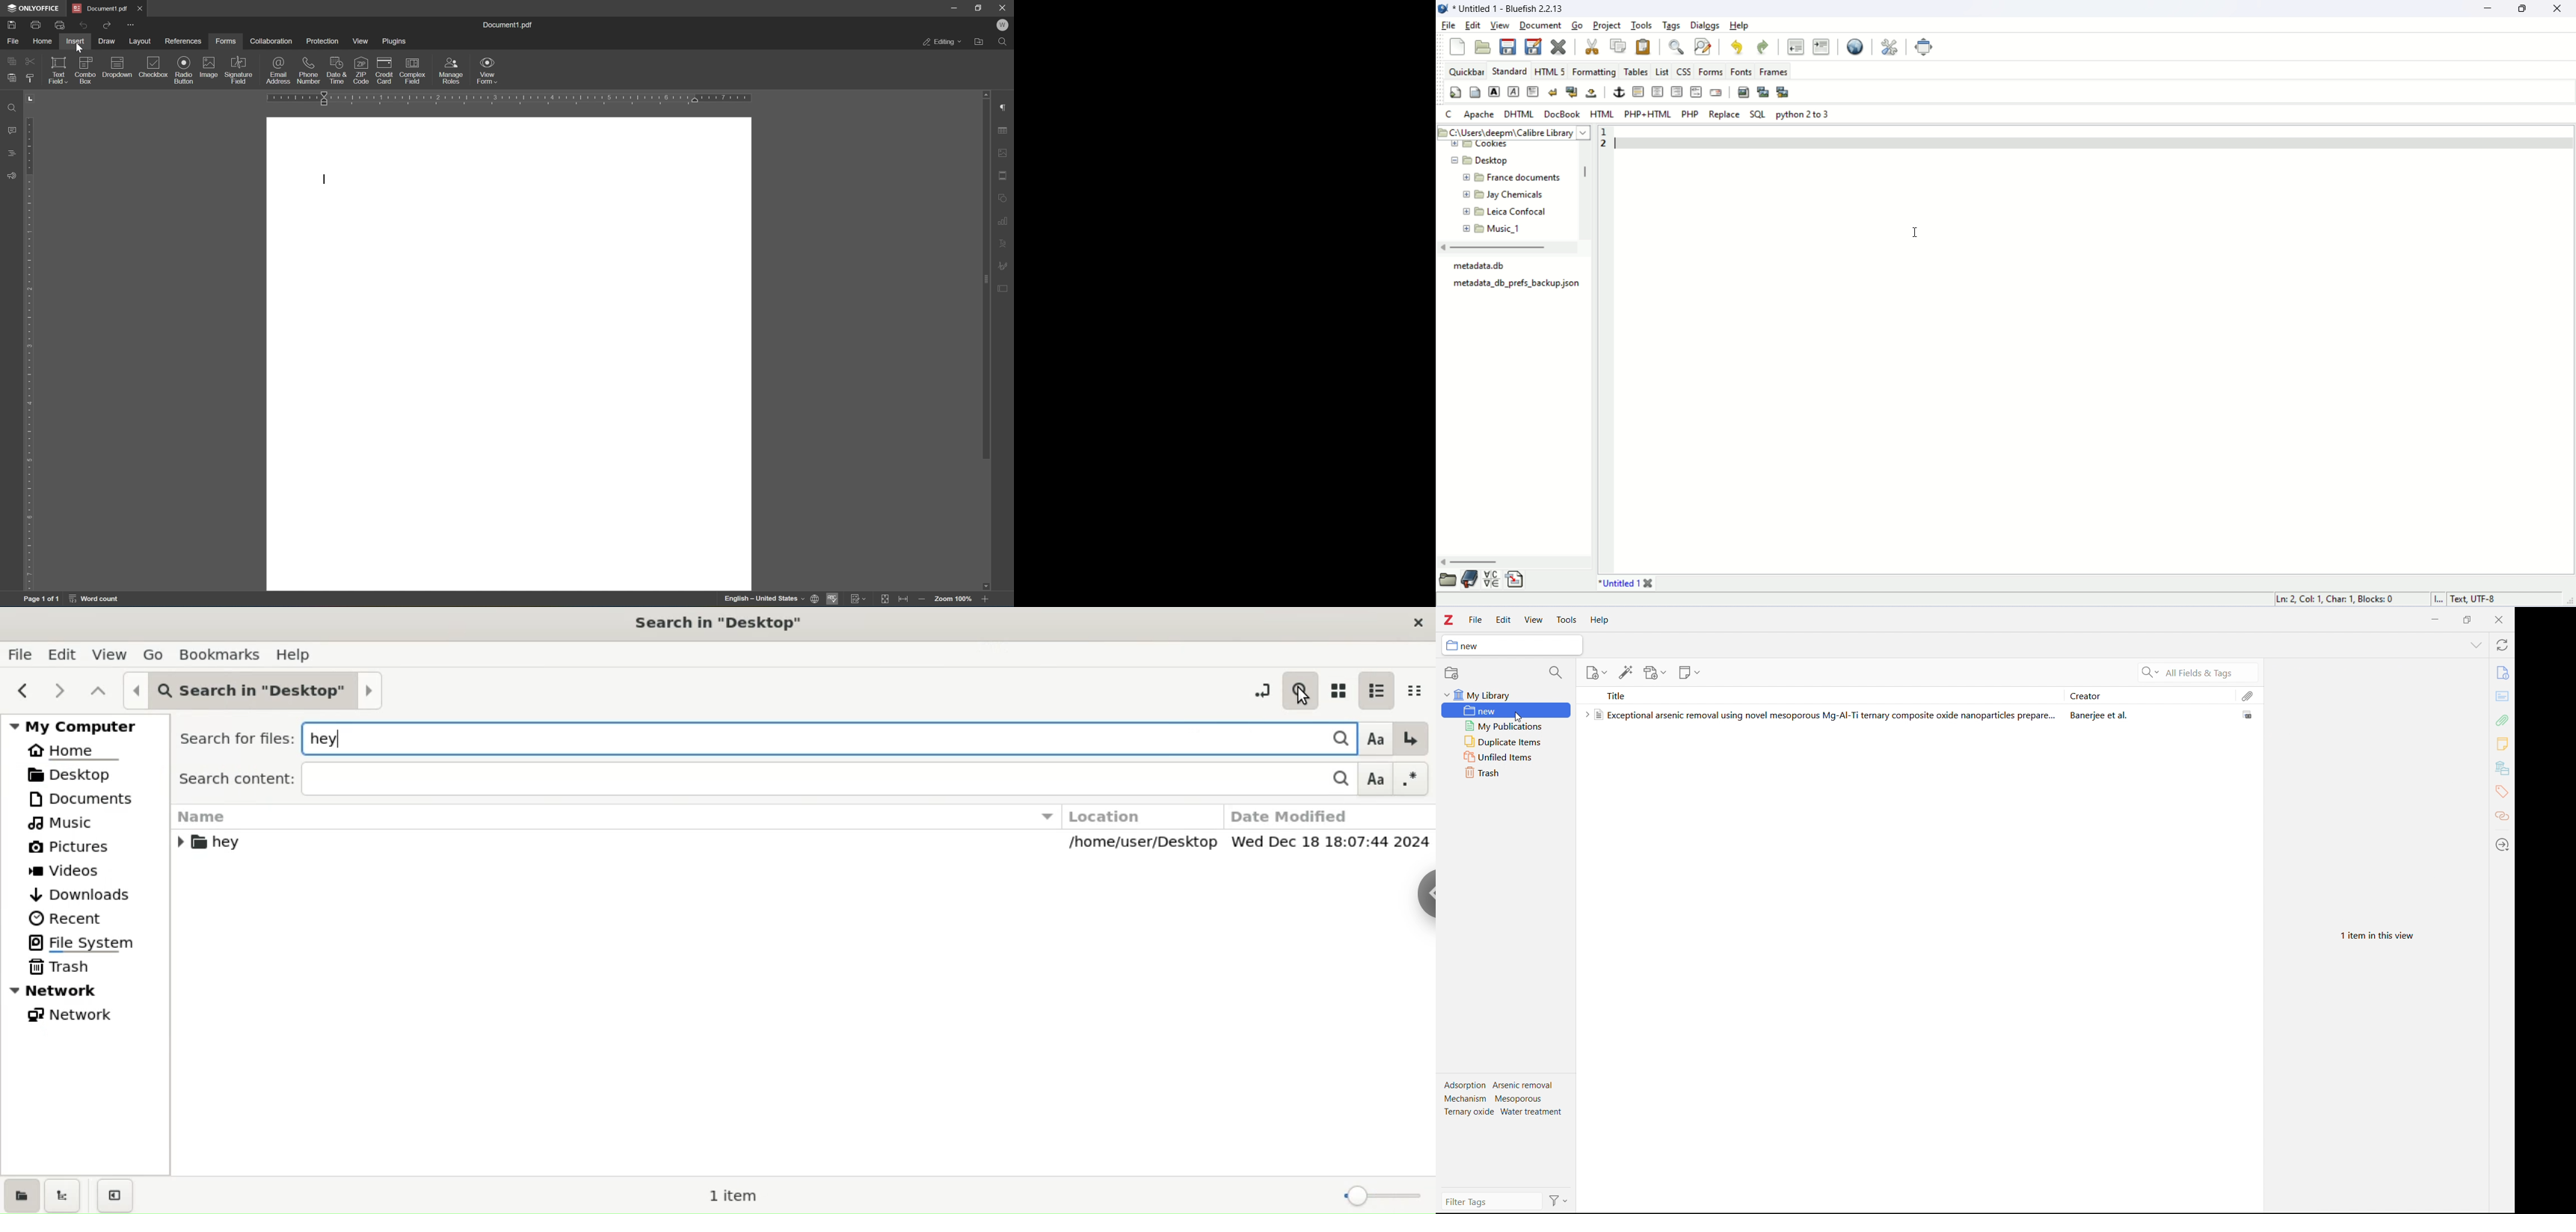  Describe the element at coordinates (2503, 673) in the screenshot. I see `info` at that location.